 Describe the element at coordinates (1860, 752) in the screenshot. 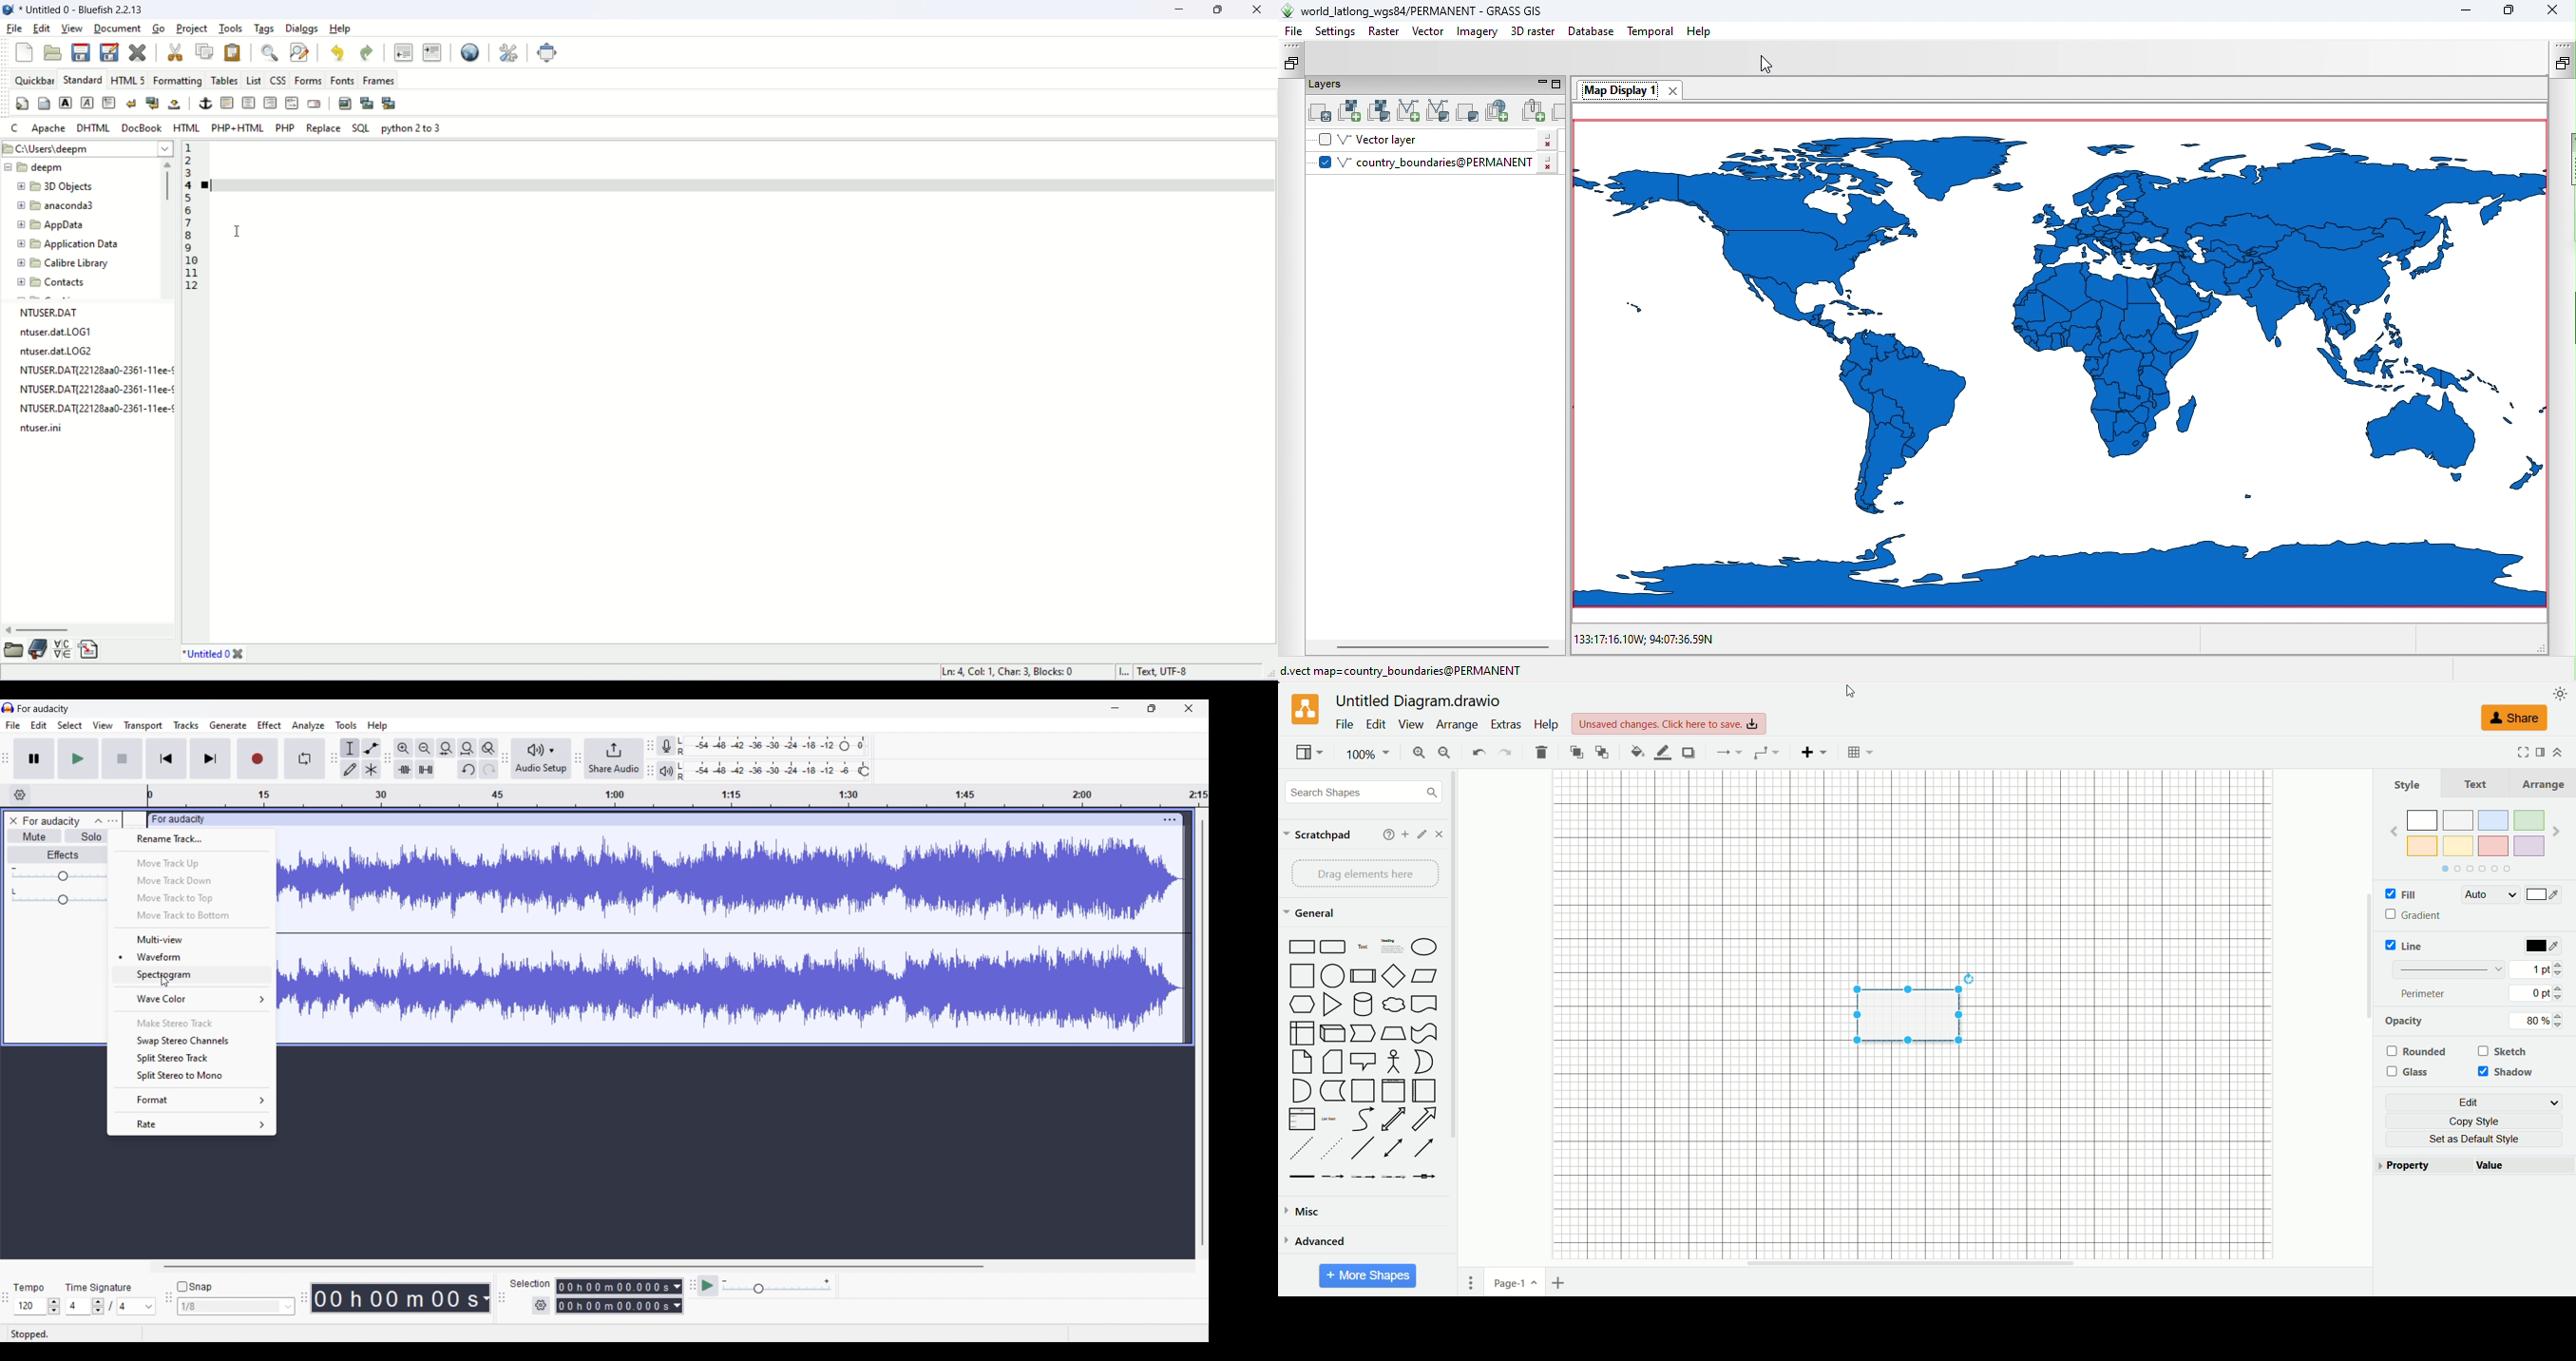

I see `table` at that location.